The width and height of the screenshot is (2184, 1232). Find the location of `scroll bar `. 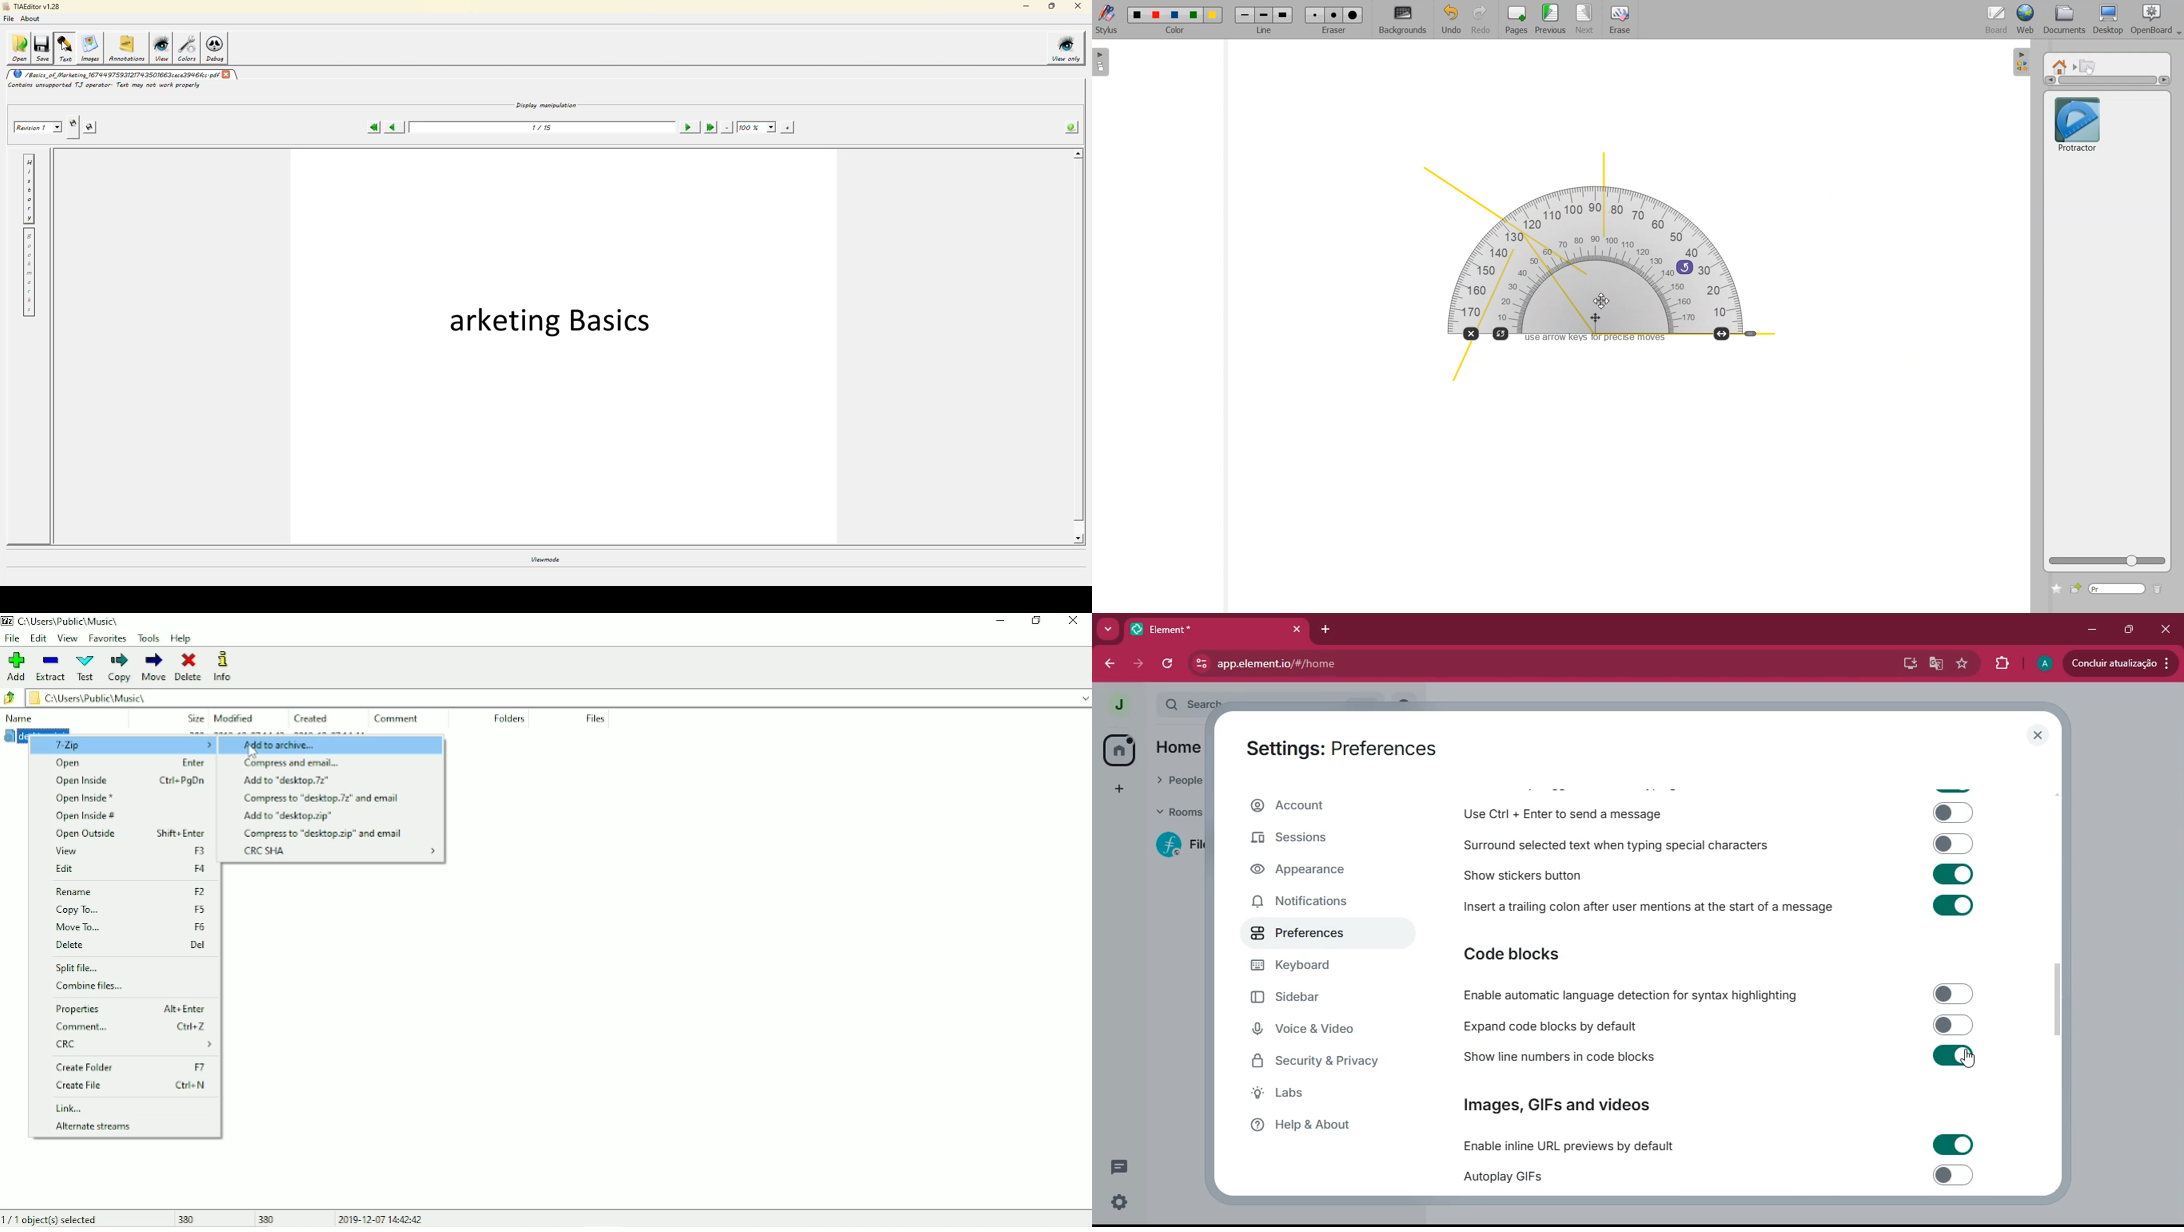

scroll bar  is located at coordinates (2062, 999).